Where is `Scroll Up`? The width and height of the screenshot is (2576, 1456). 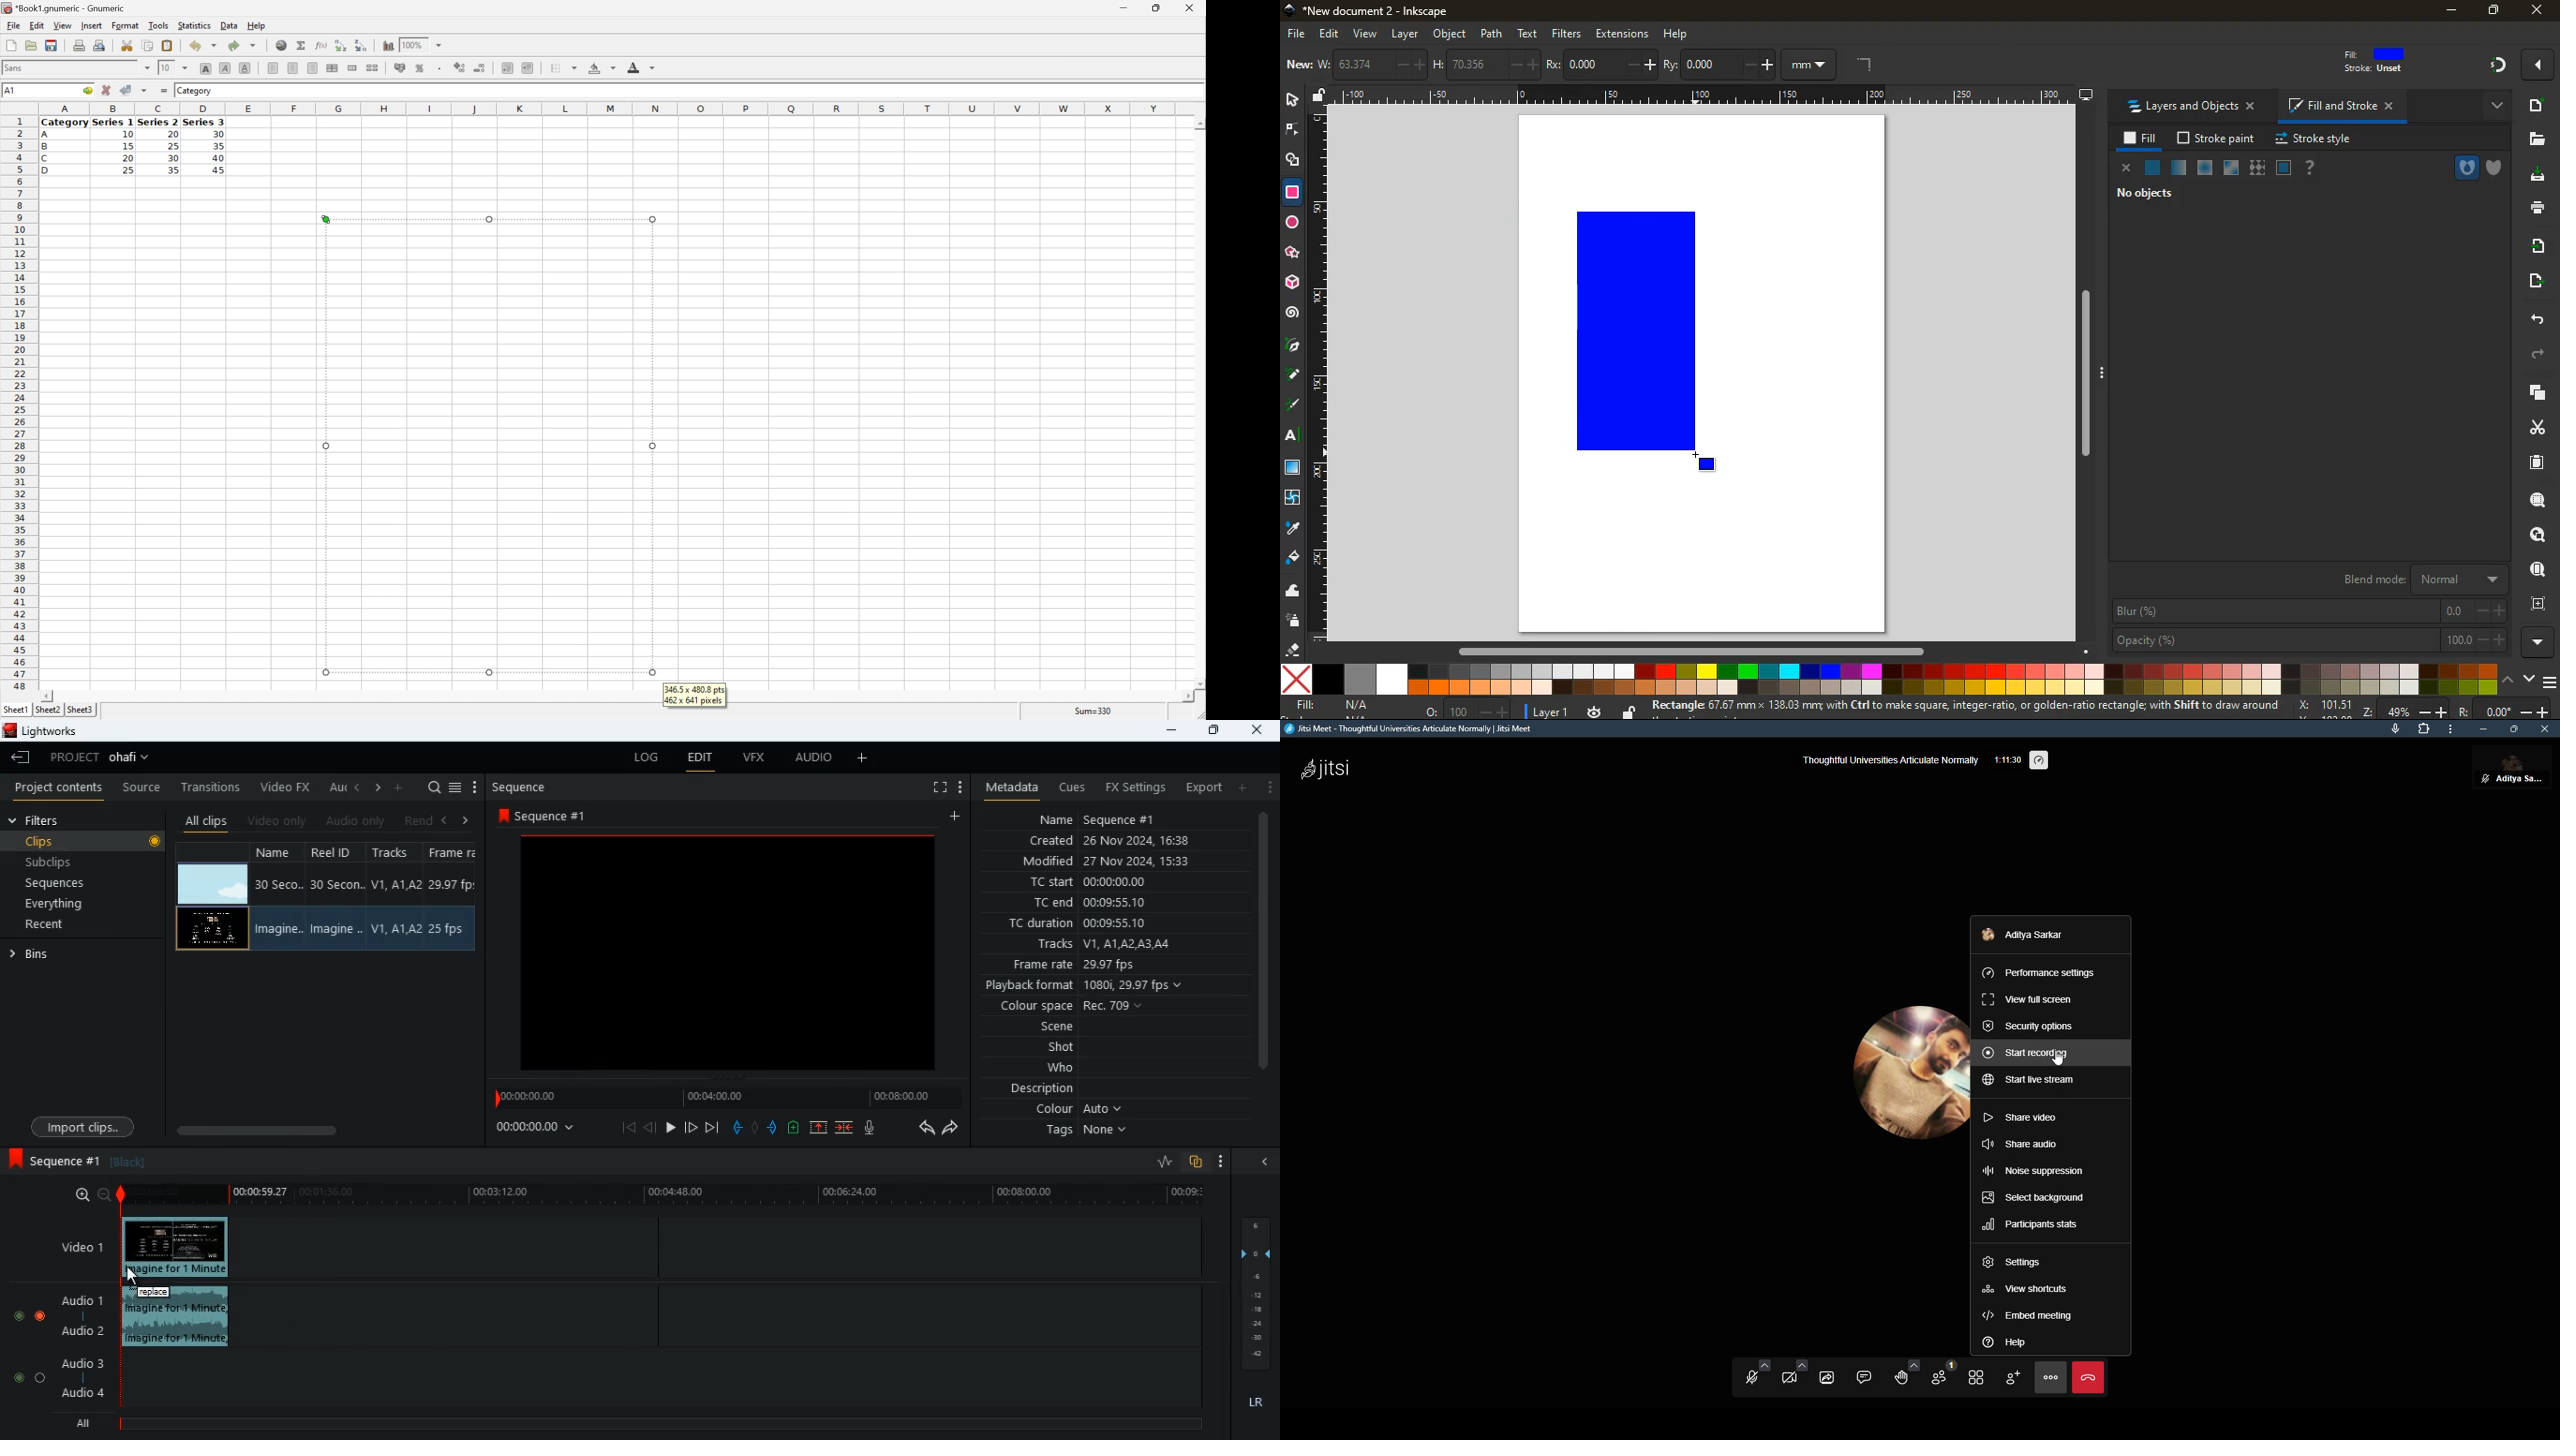
Scroll Up is located at coordinates (1198, 123).